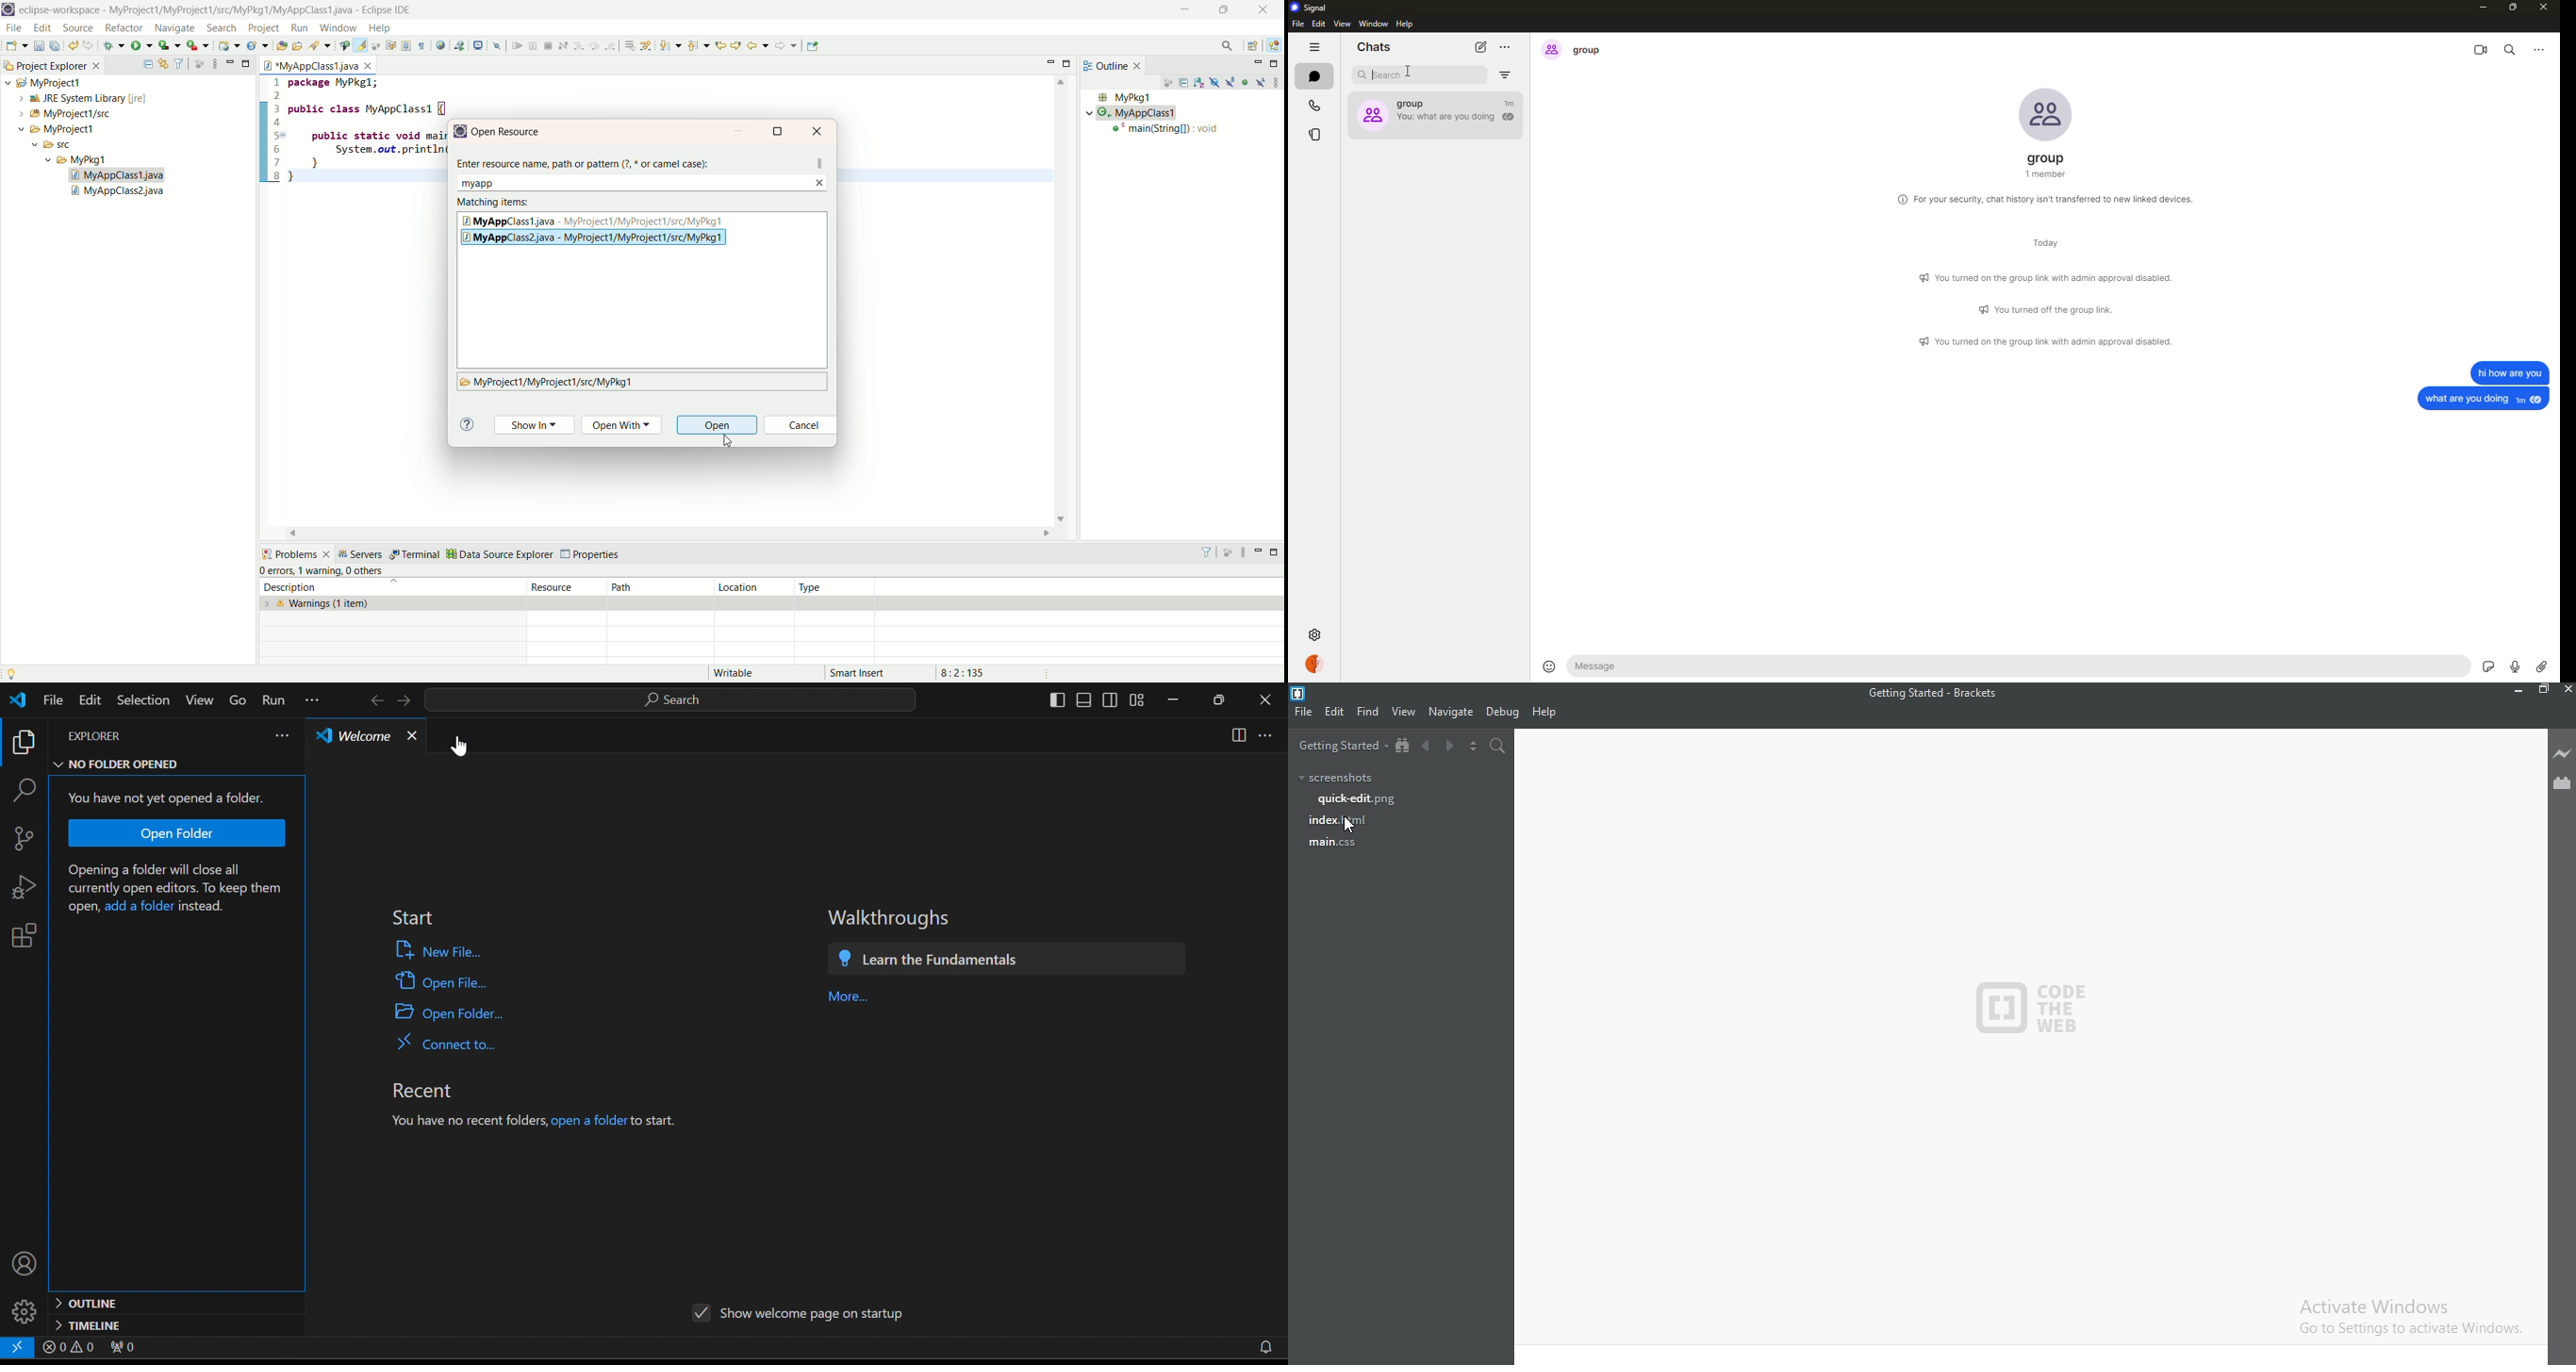 Image resolution: width=2576 pixels, height=1372 pixels. What do you see at coordinates (1507, 75) in the screenshot?
I see `filter` at bounding box center [1507, 75].